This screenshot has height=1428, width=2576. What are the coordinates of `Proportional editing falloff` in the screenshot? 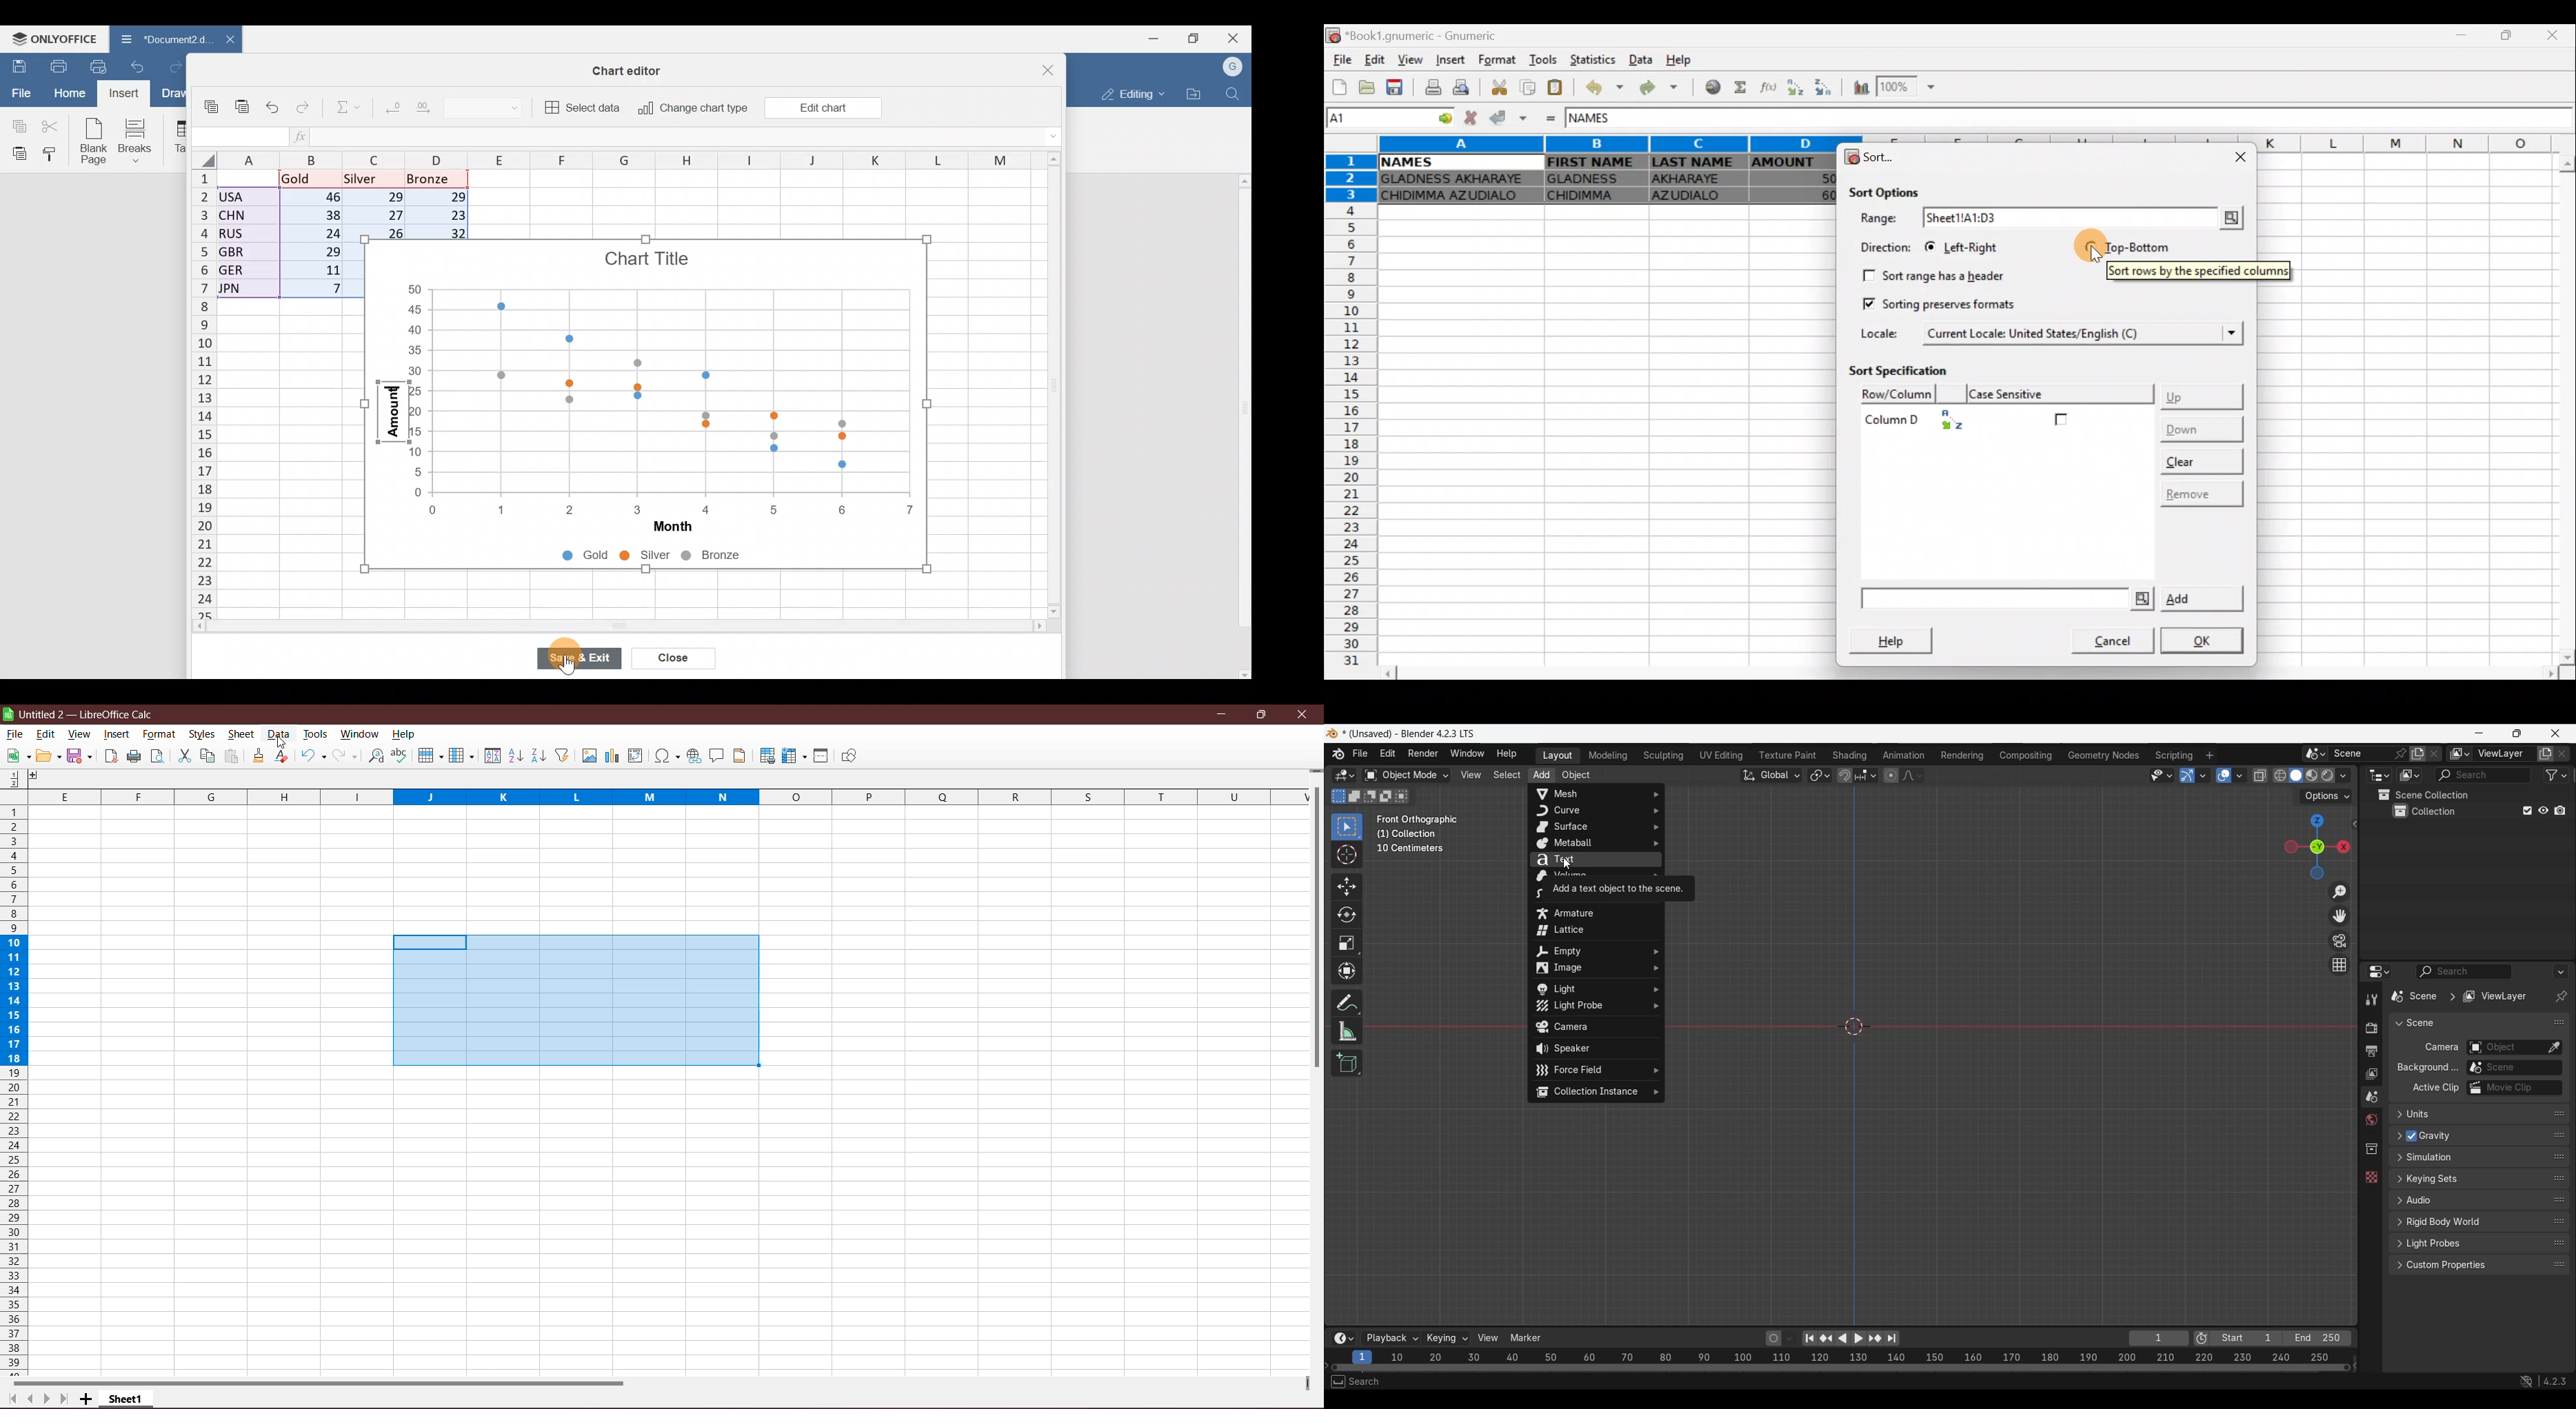 It's located at (1913, 775).